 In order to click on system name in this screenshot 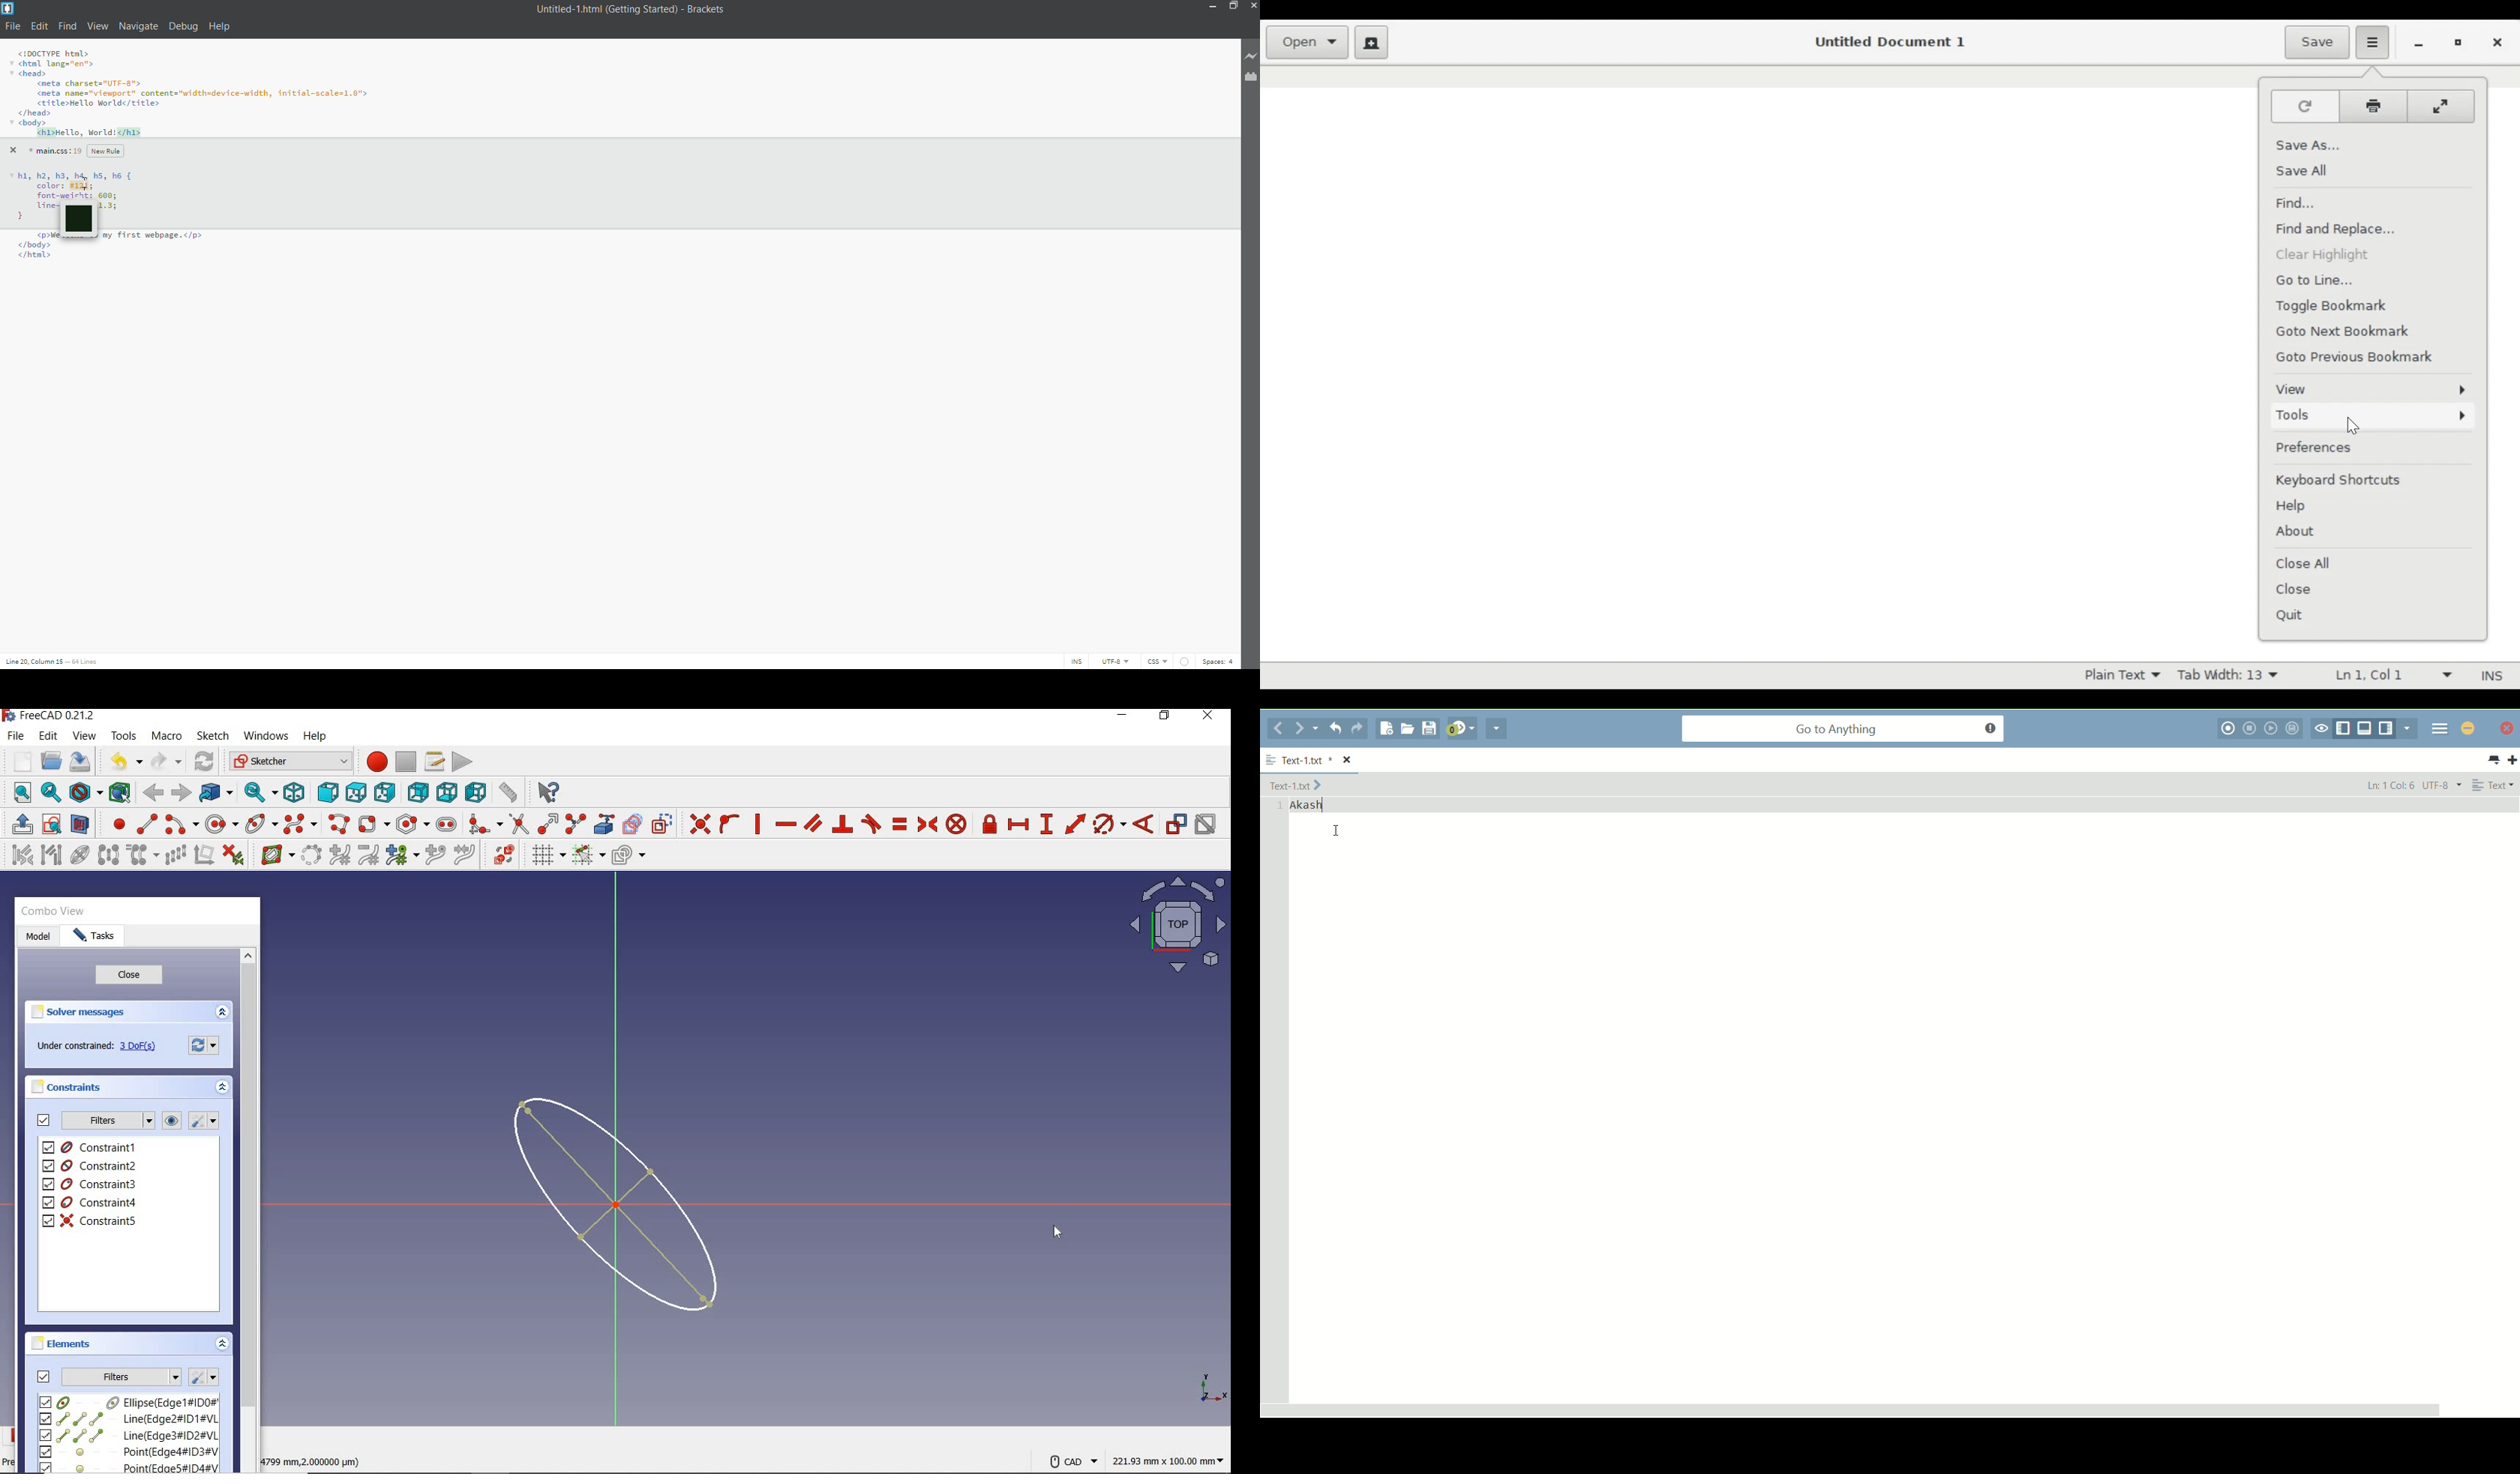, I will do `click(49, 716)`.